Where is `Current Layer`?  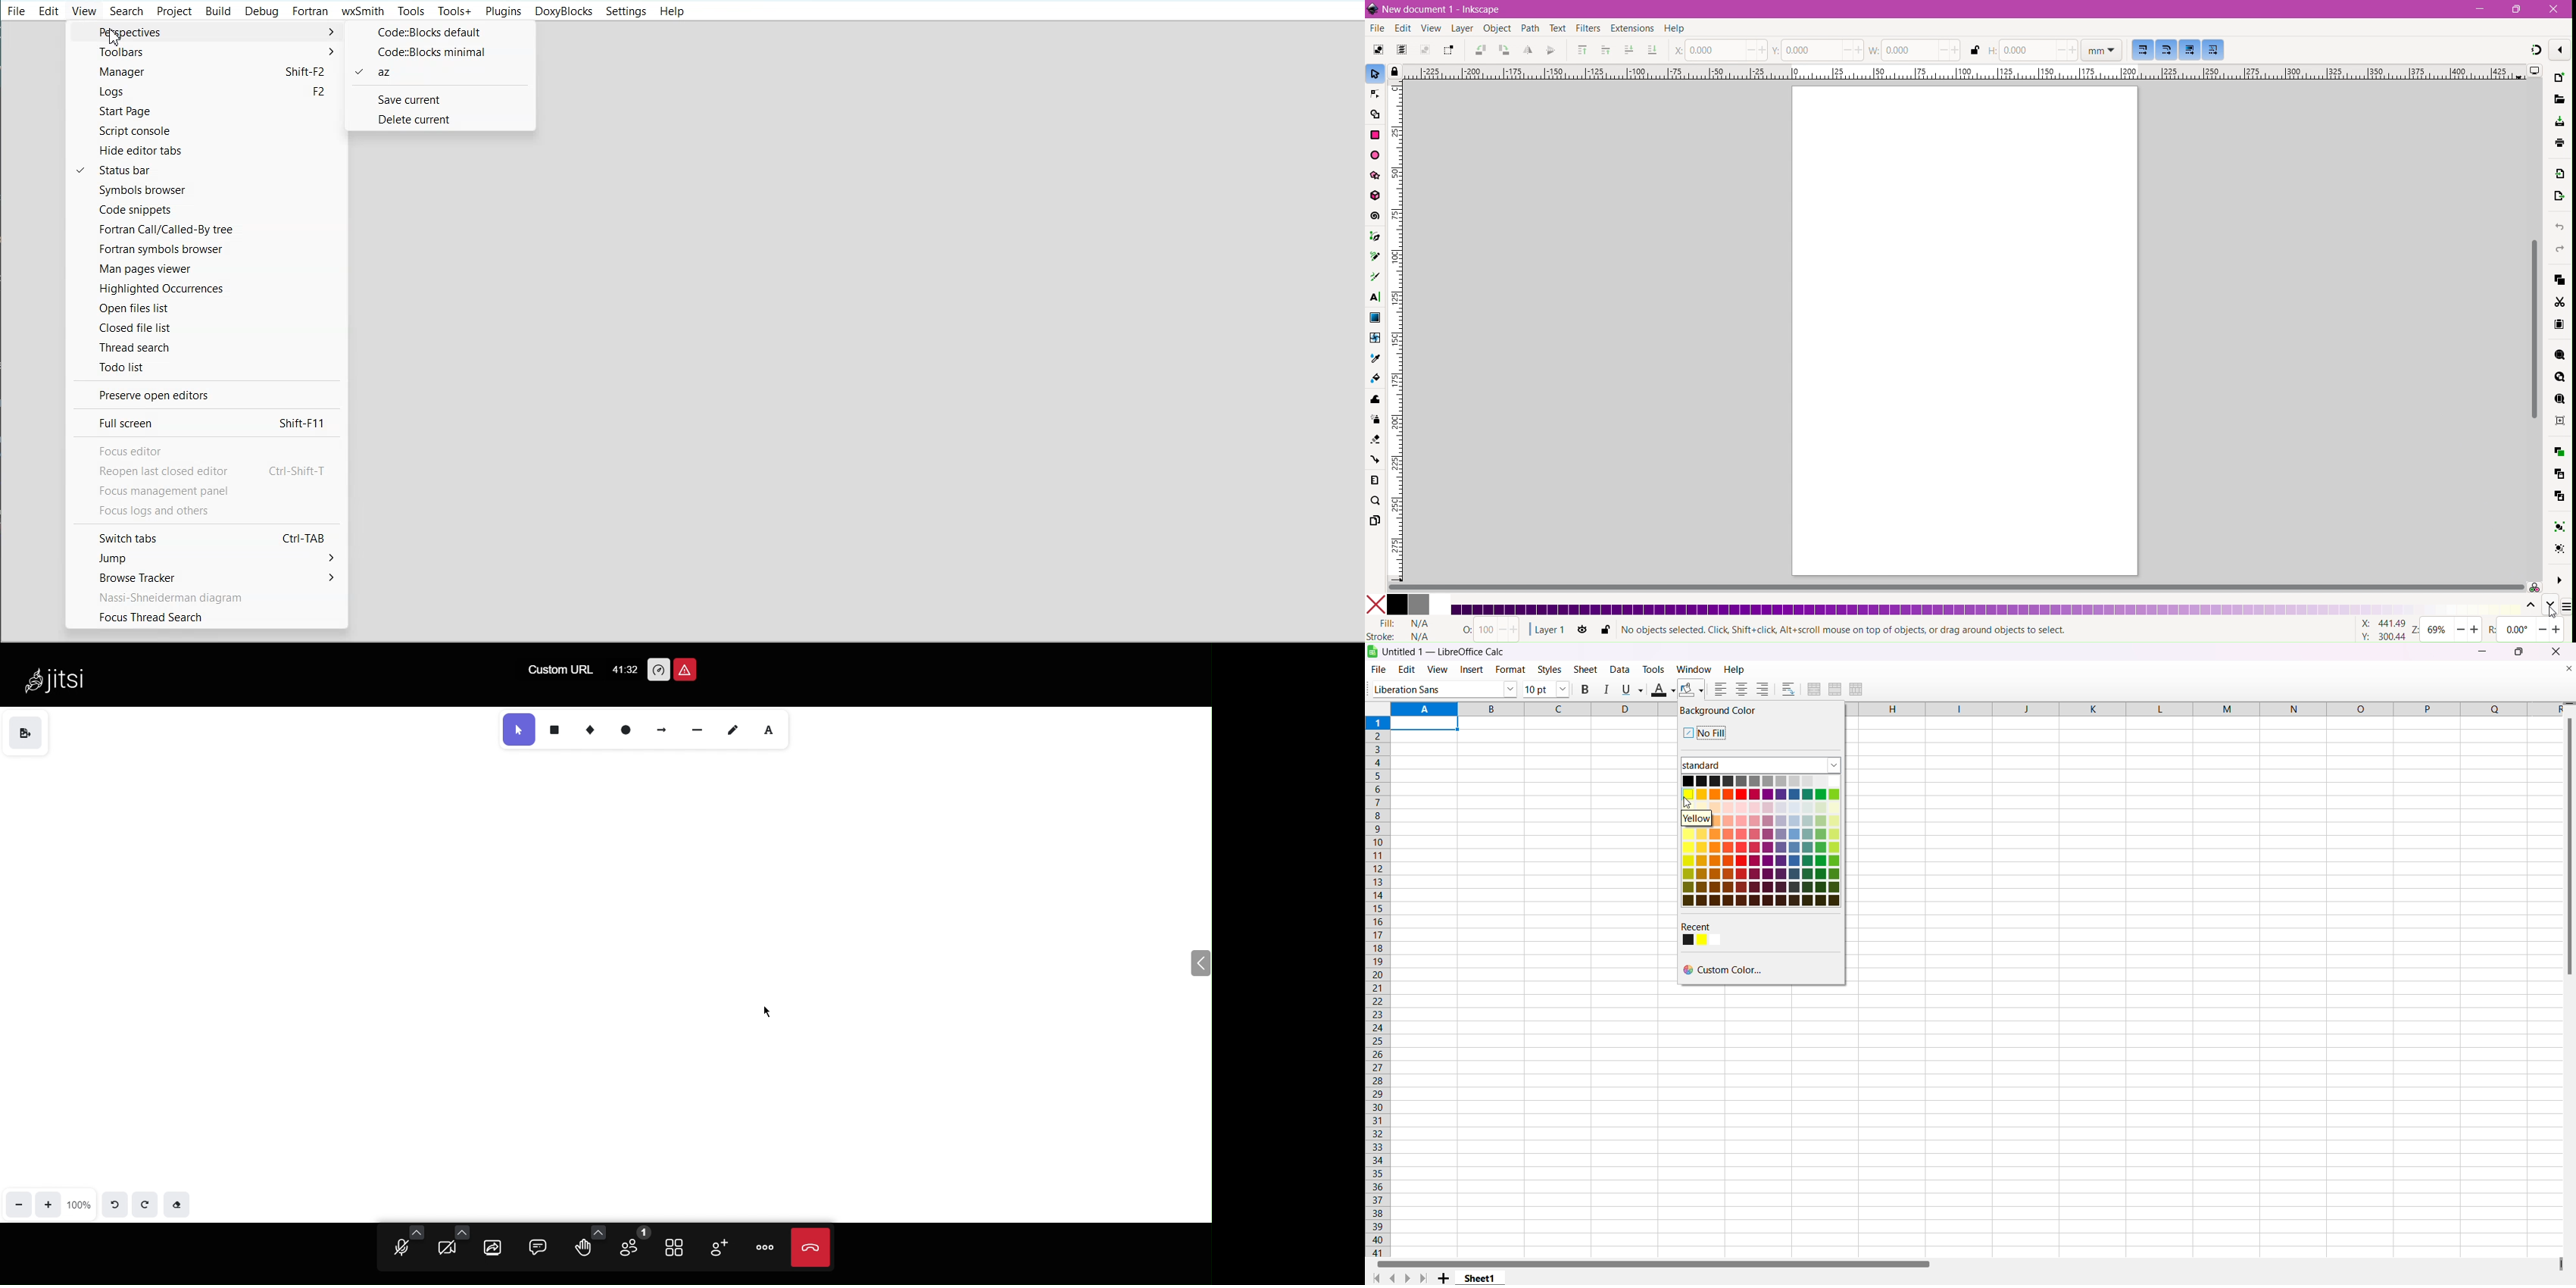 Current Layer is located at coordinates (1547, 630).